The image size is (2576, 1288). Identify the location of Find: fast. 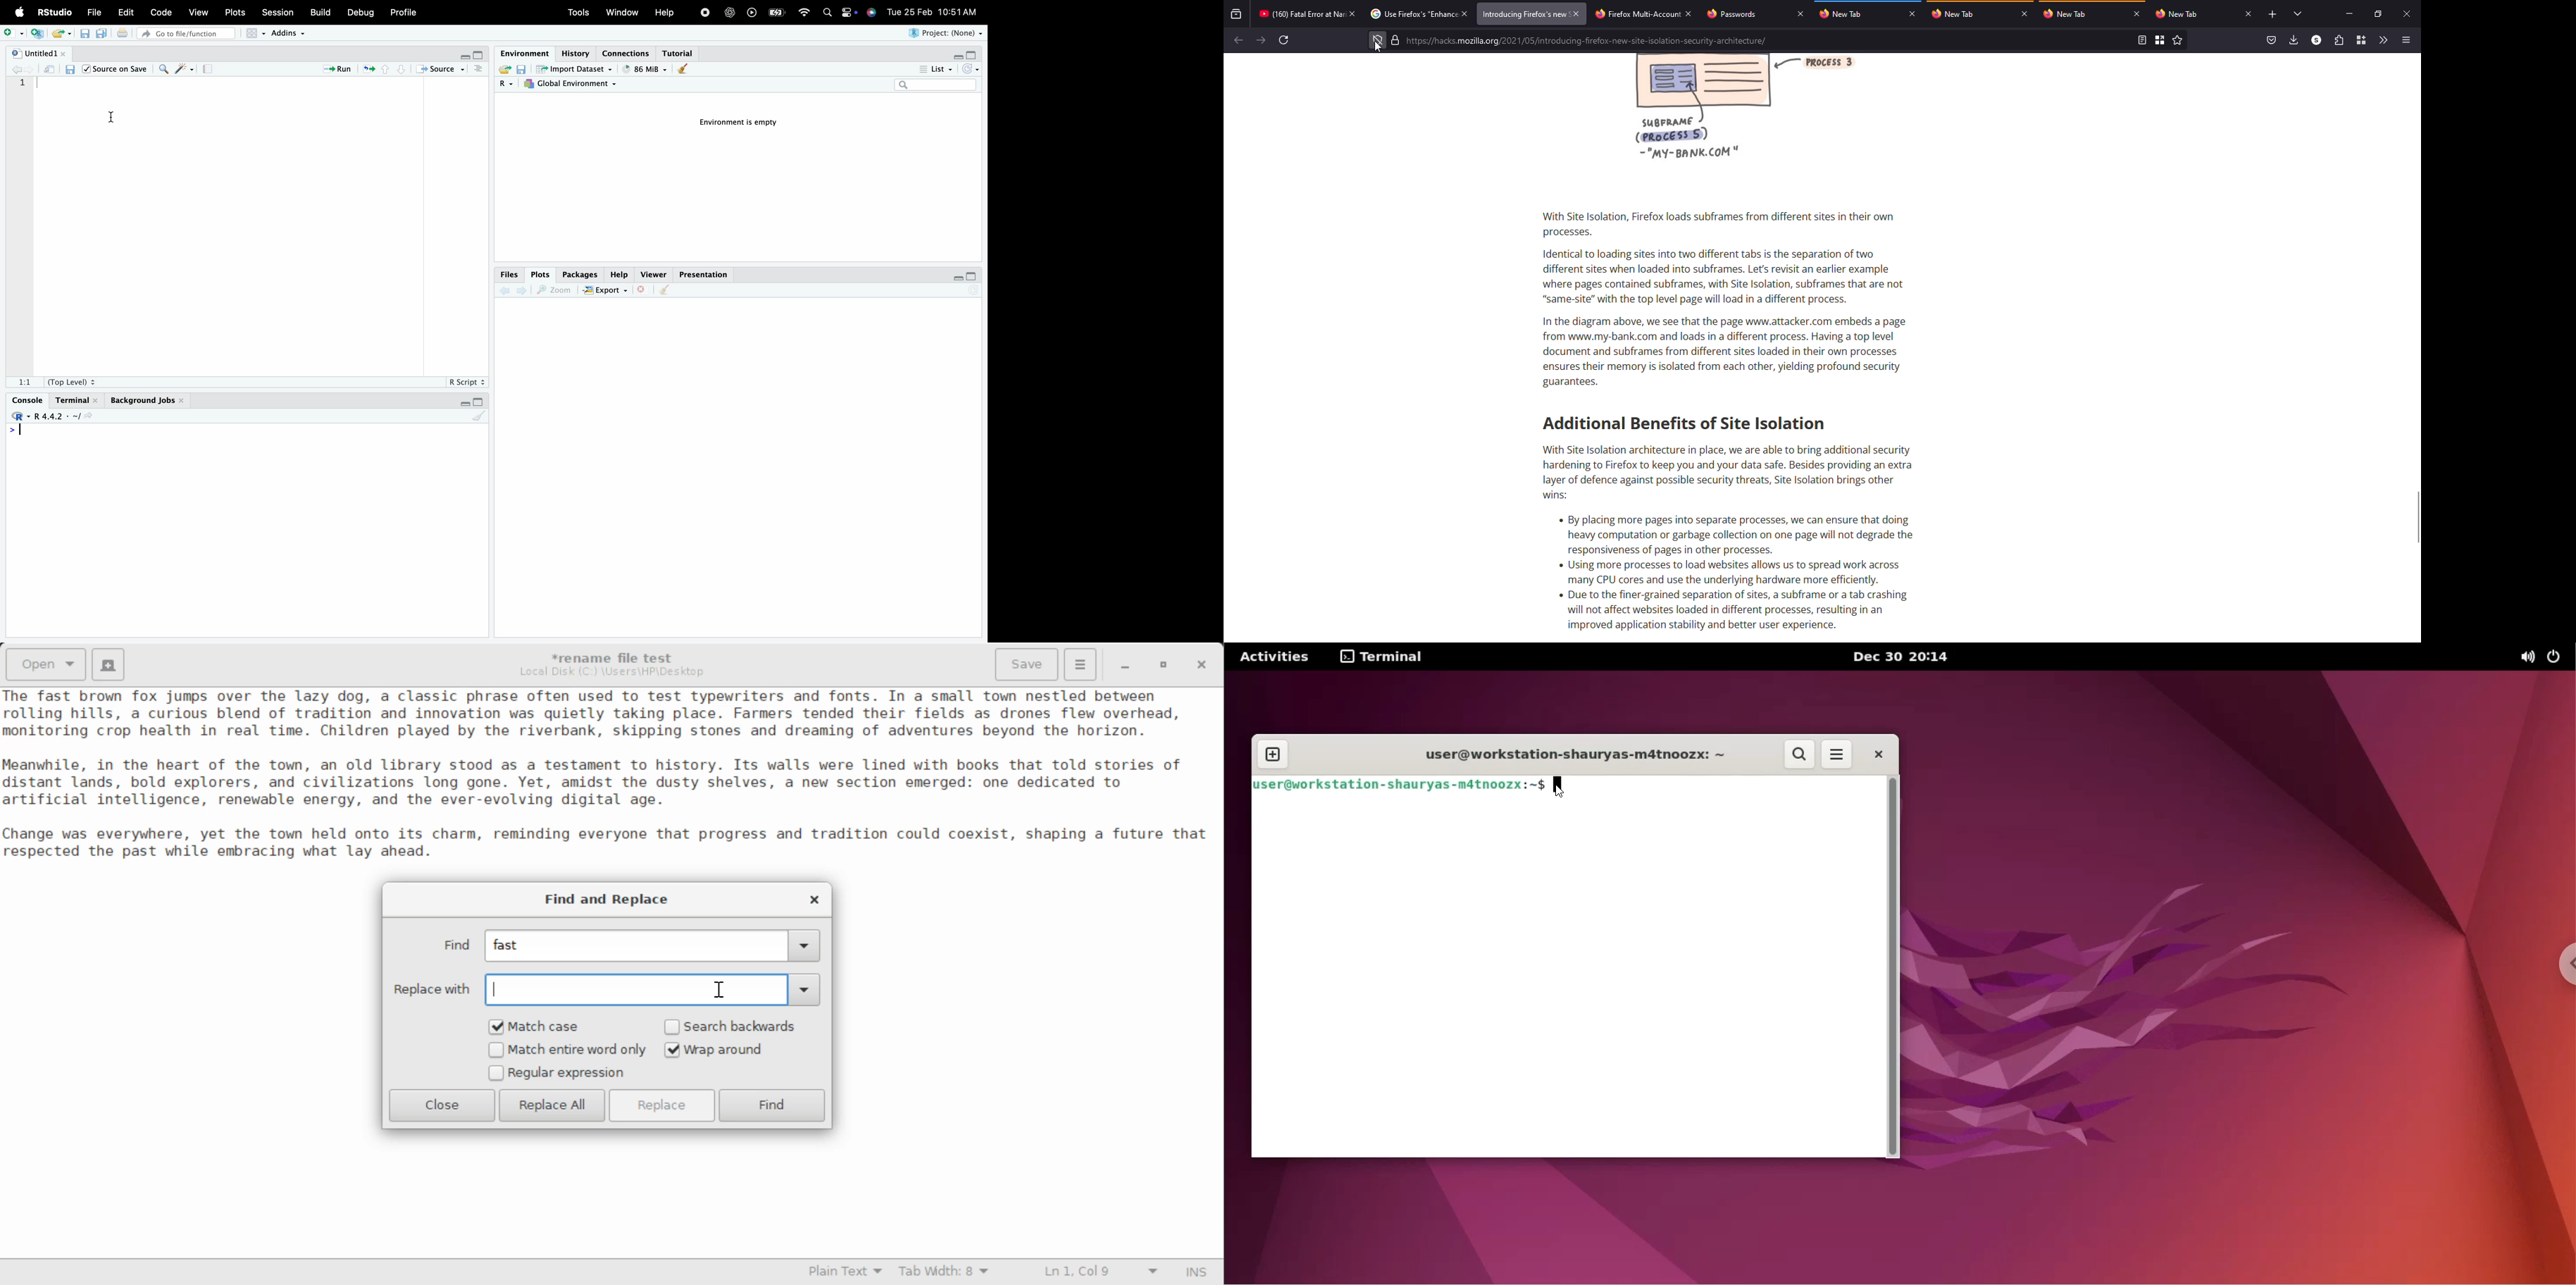
(625, 947).